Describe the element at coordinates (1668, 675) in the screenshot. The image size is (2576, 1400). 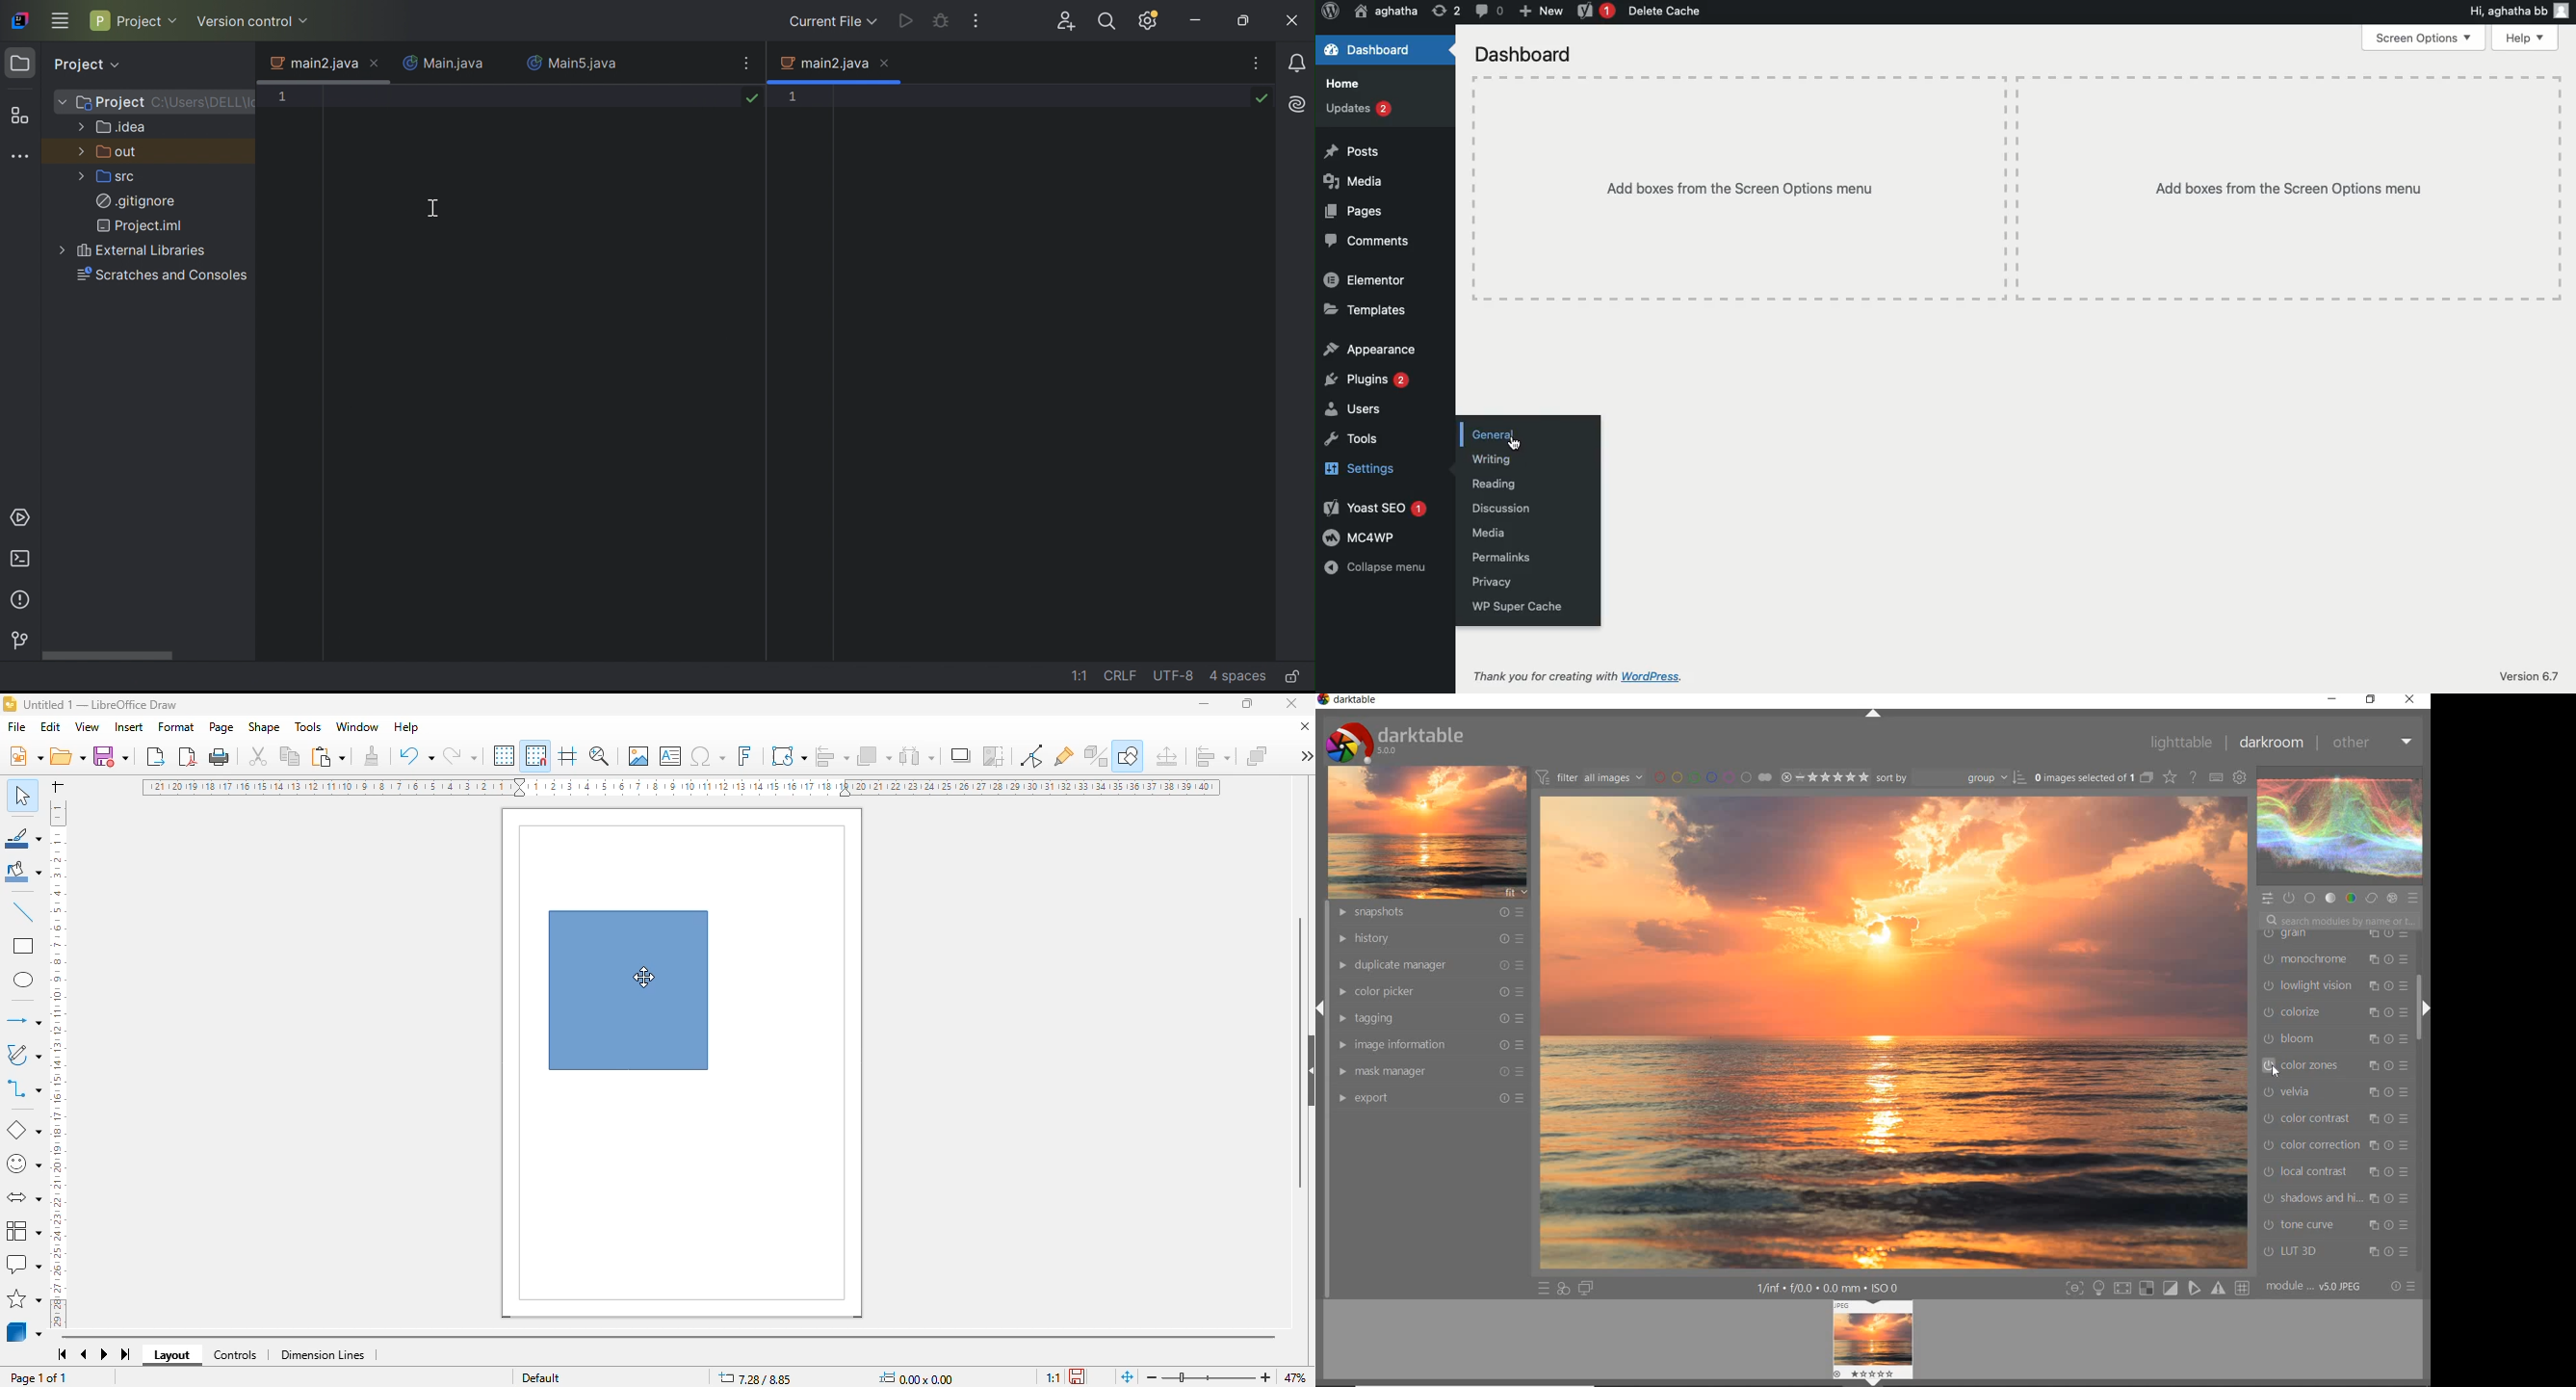
I see `WordPress.` at that location.